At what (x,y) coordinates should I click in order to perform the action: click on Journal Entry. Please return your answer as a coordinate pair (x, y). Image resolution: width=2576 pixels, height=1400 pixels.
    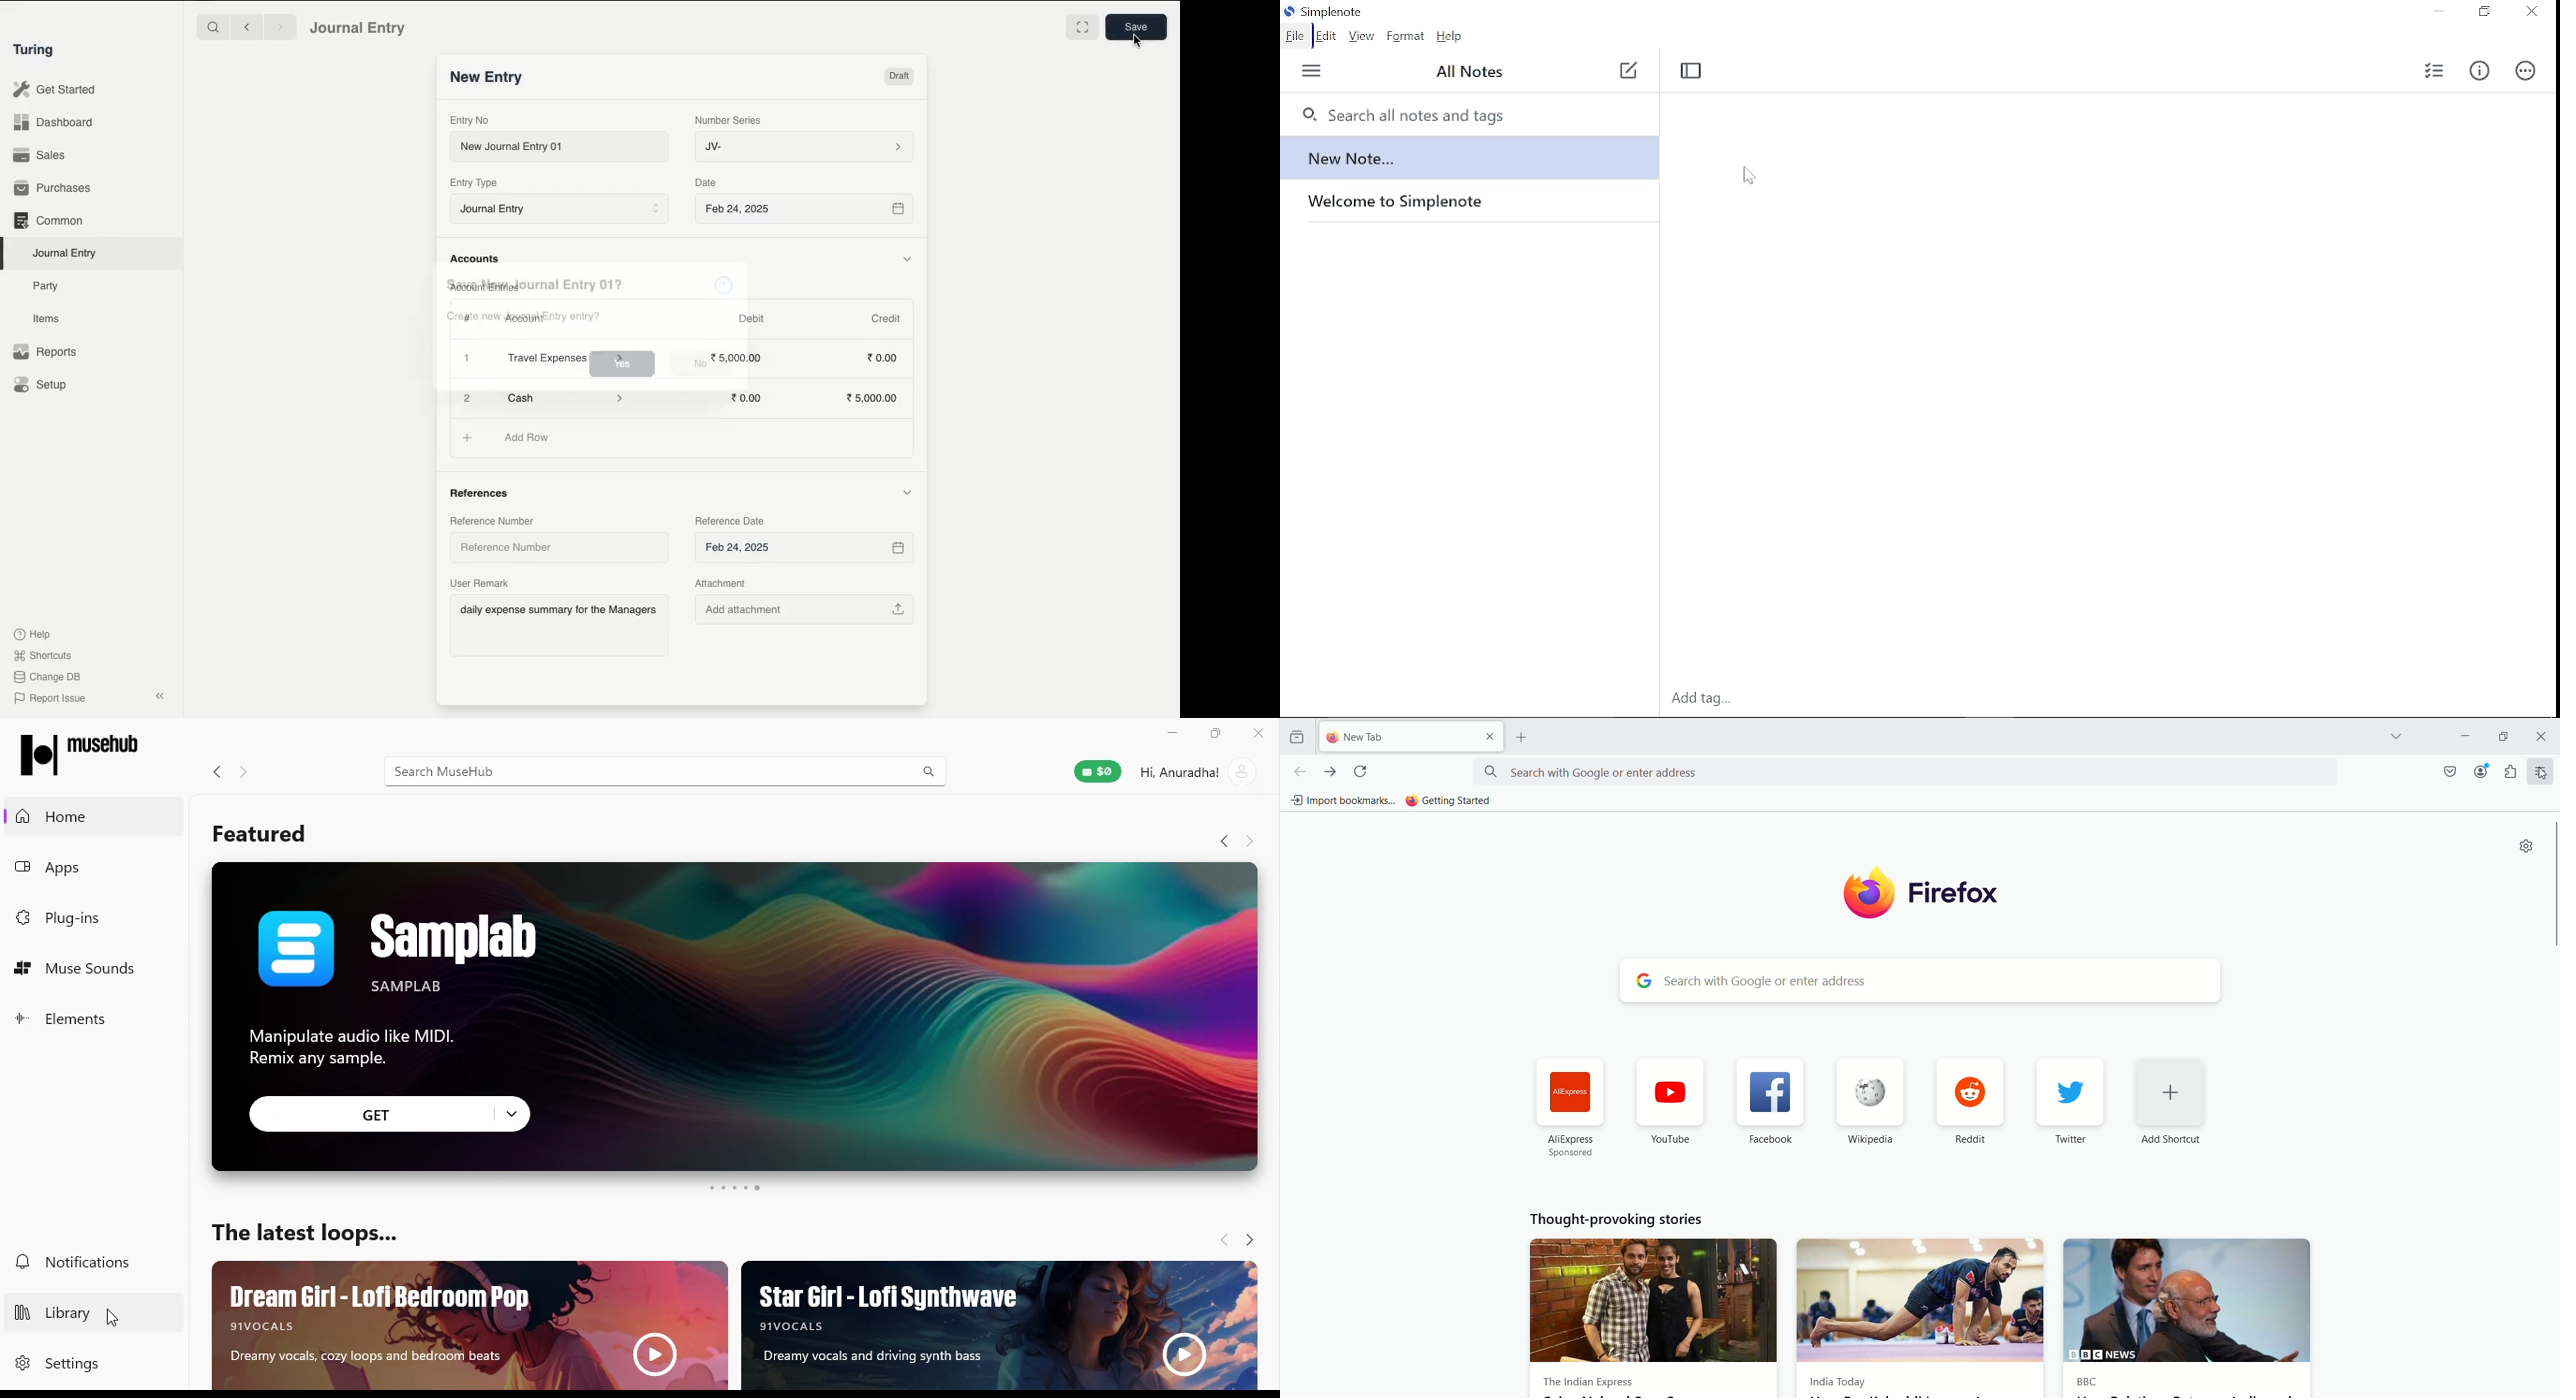
    Looking at the image, I should click on (359, 29).